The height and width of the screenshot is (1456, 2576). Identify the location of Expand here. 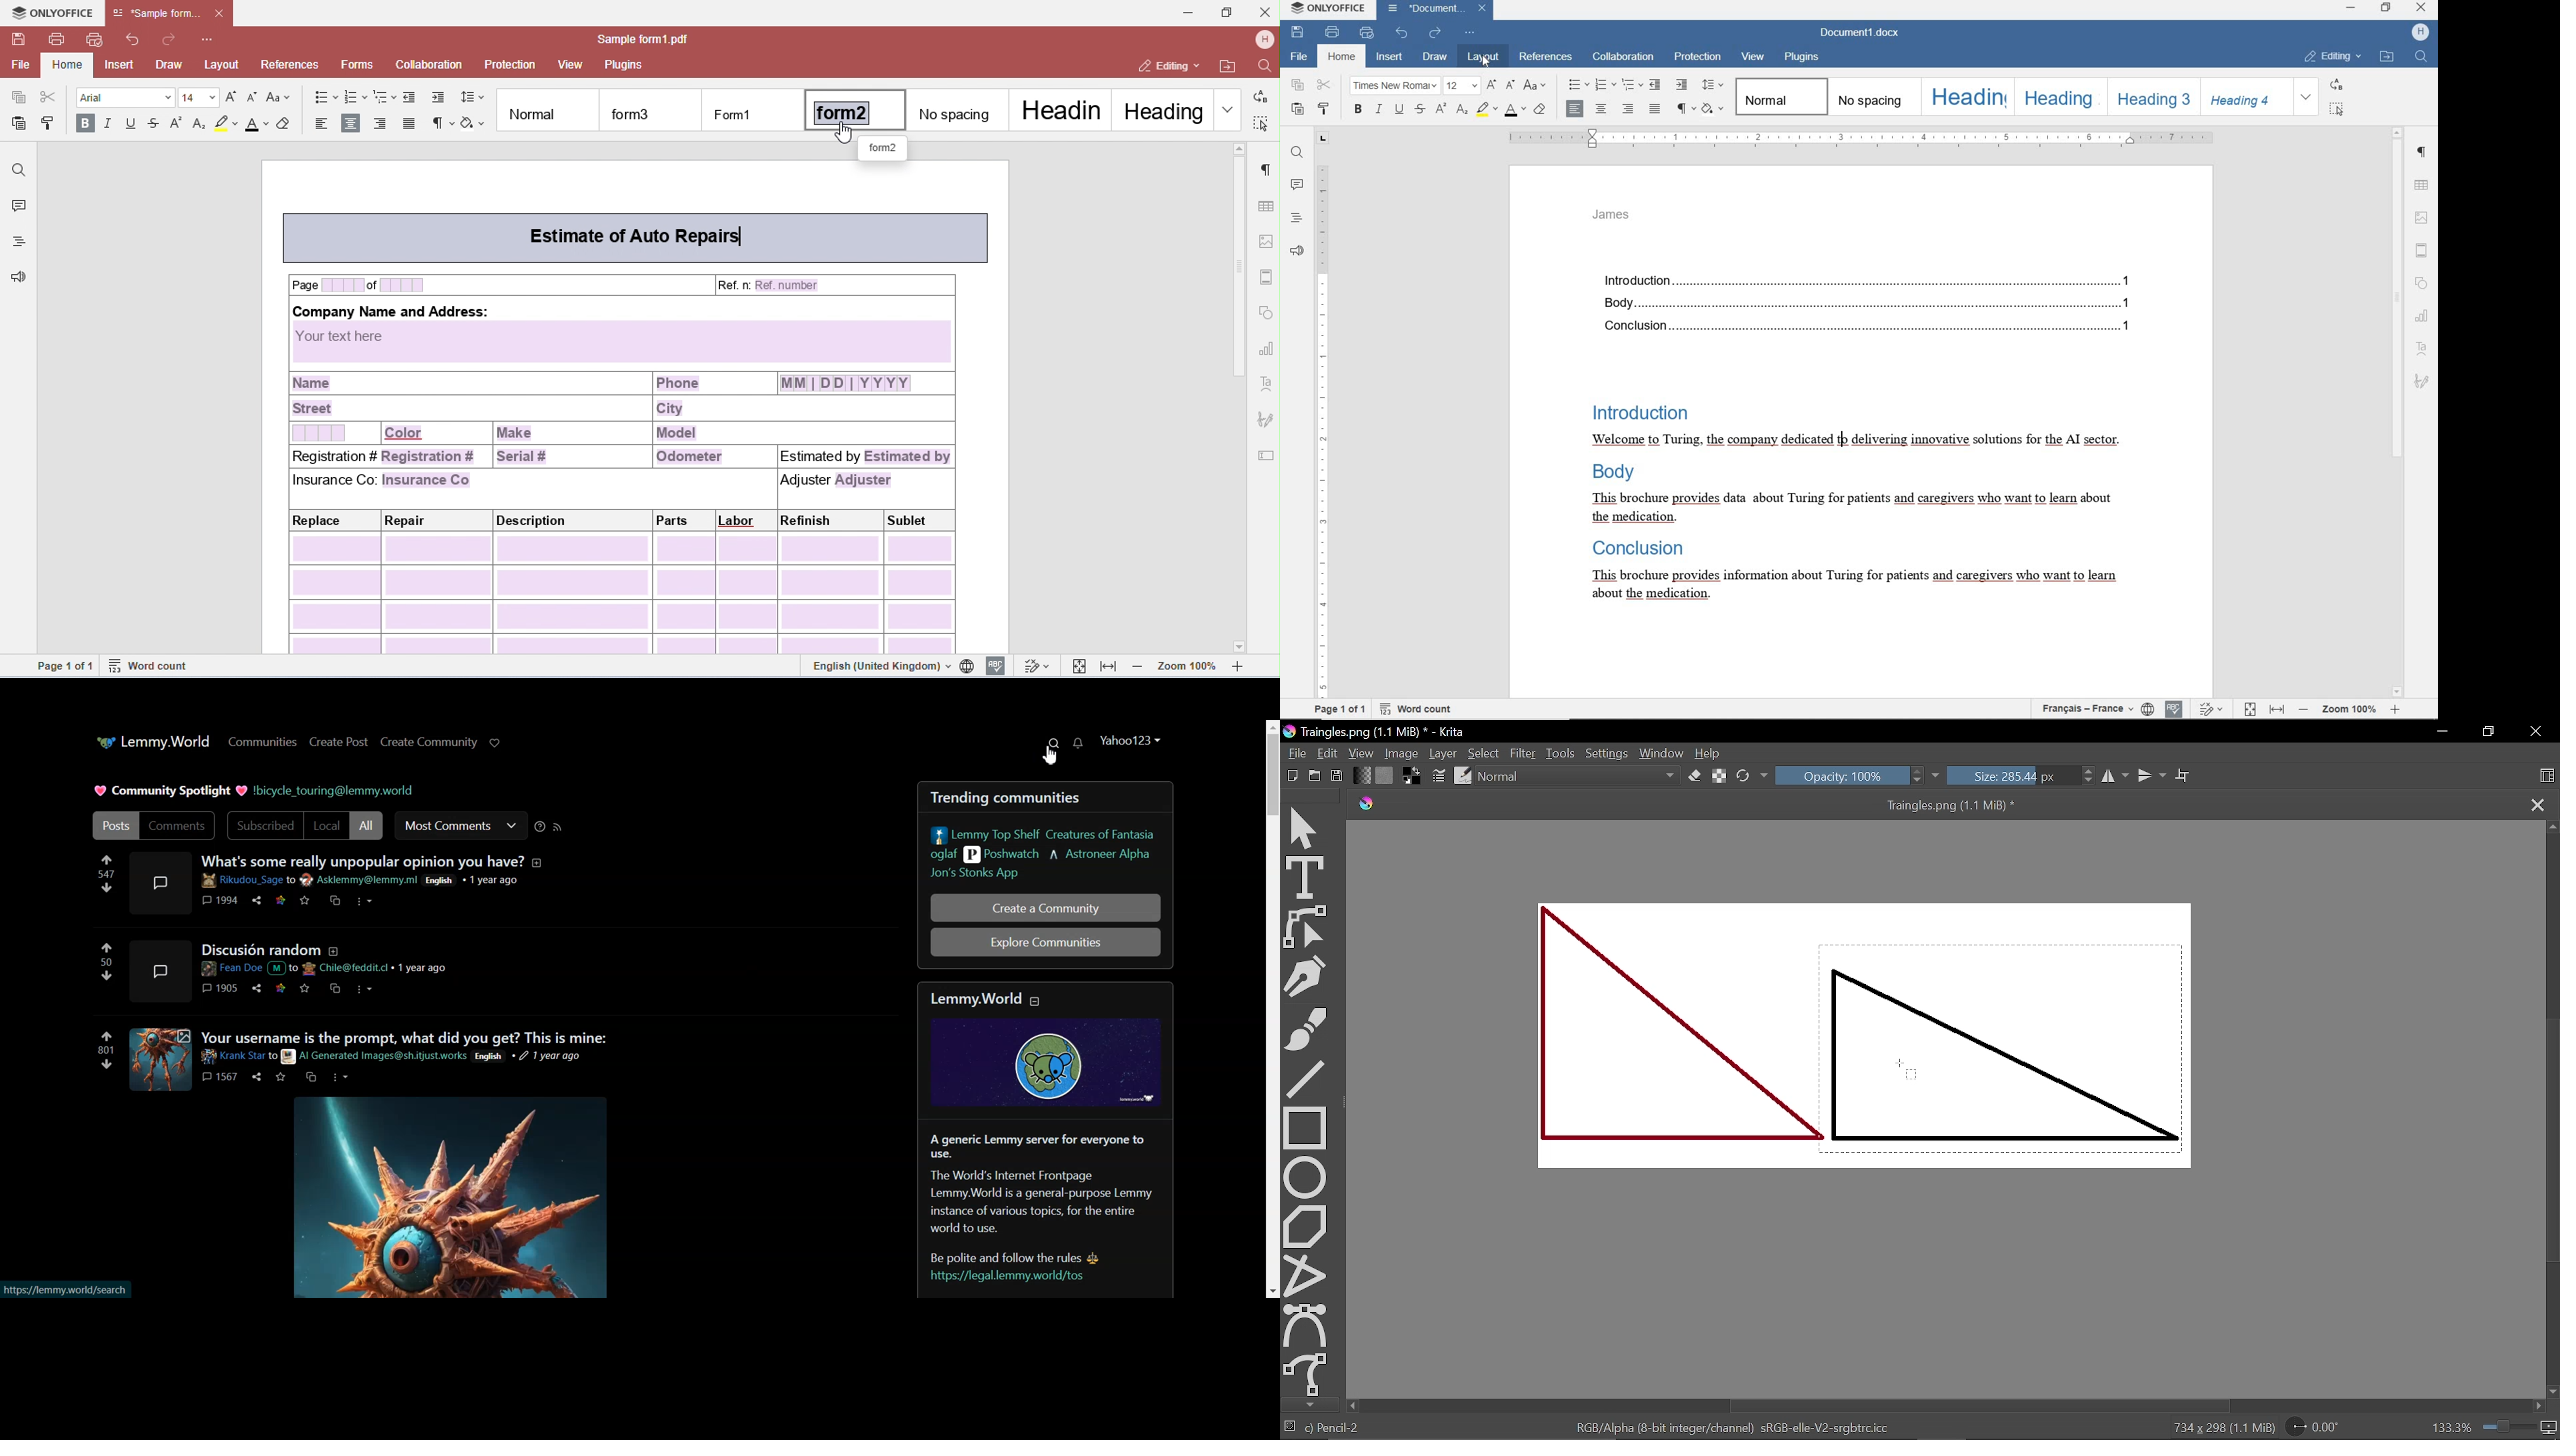
(159, 1061).